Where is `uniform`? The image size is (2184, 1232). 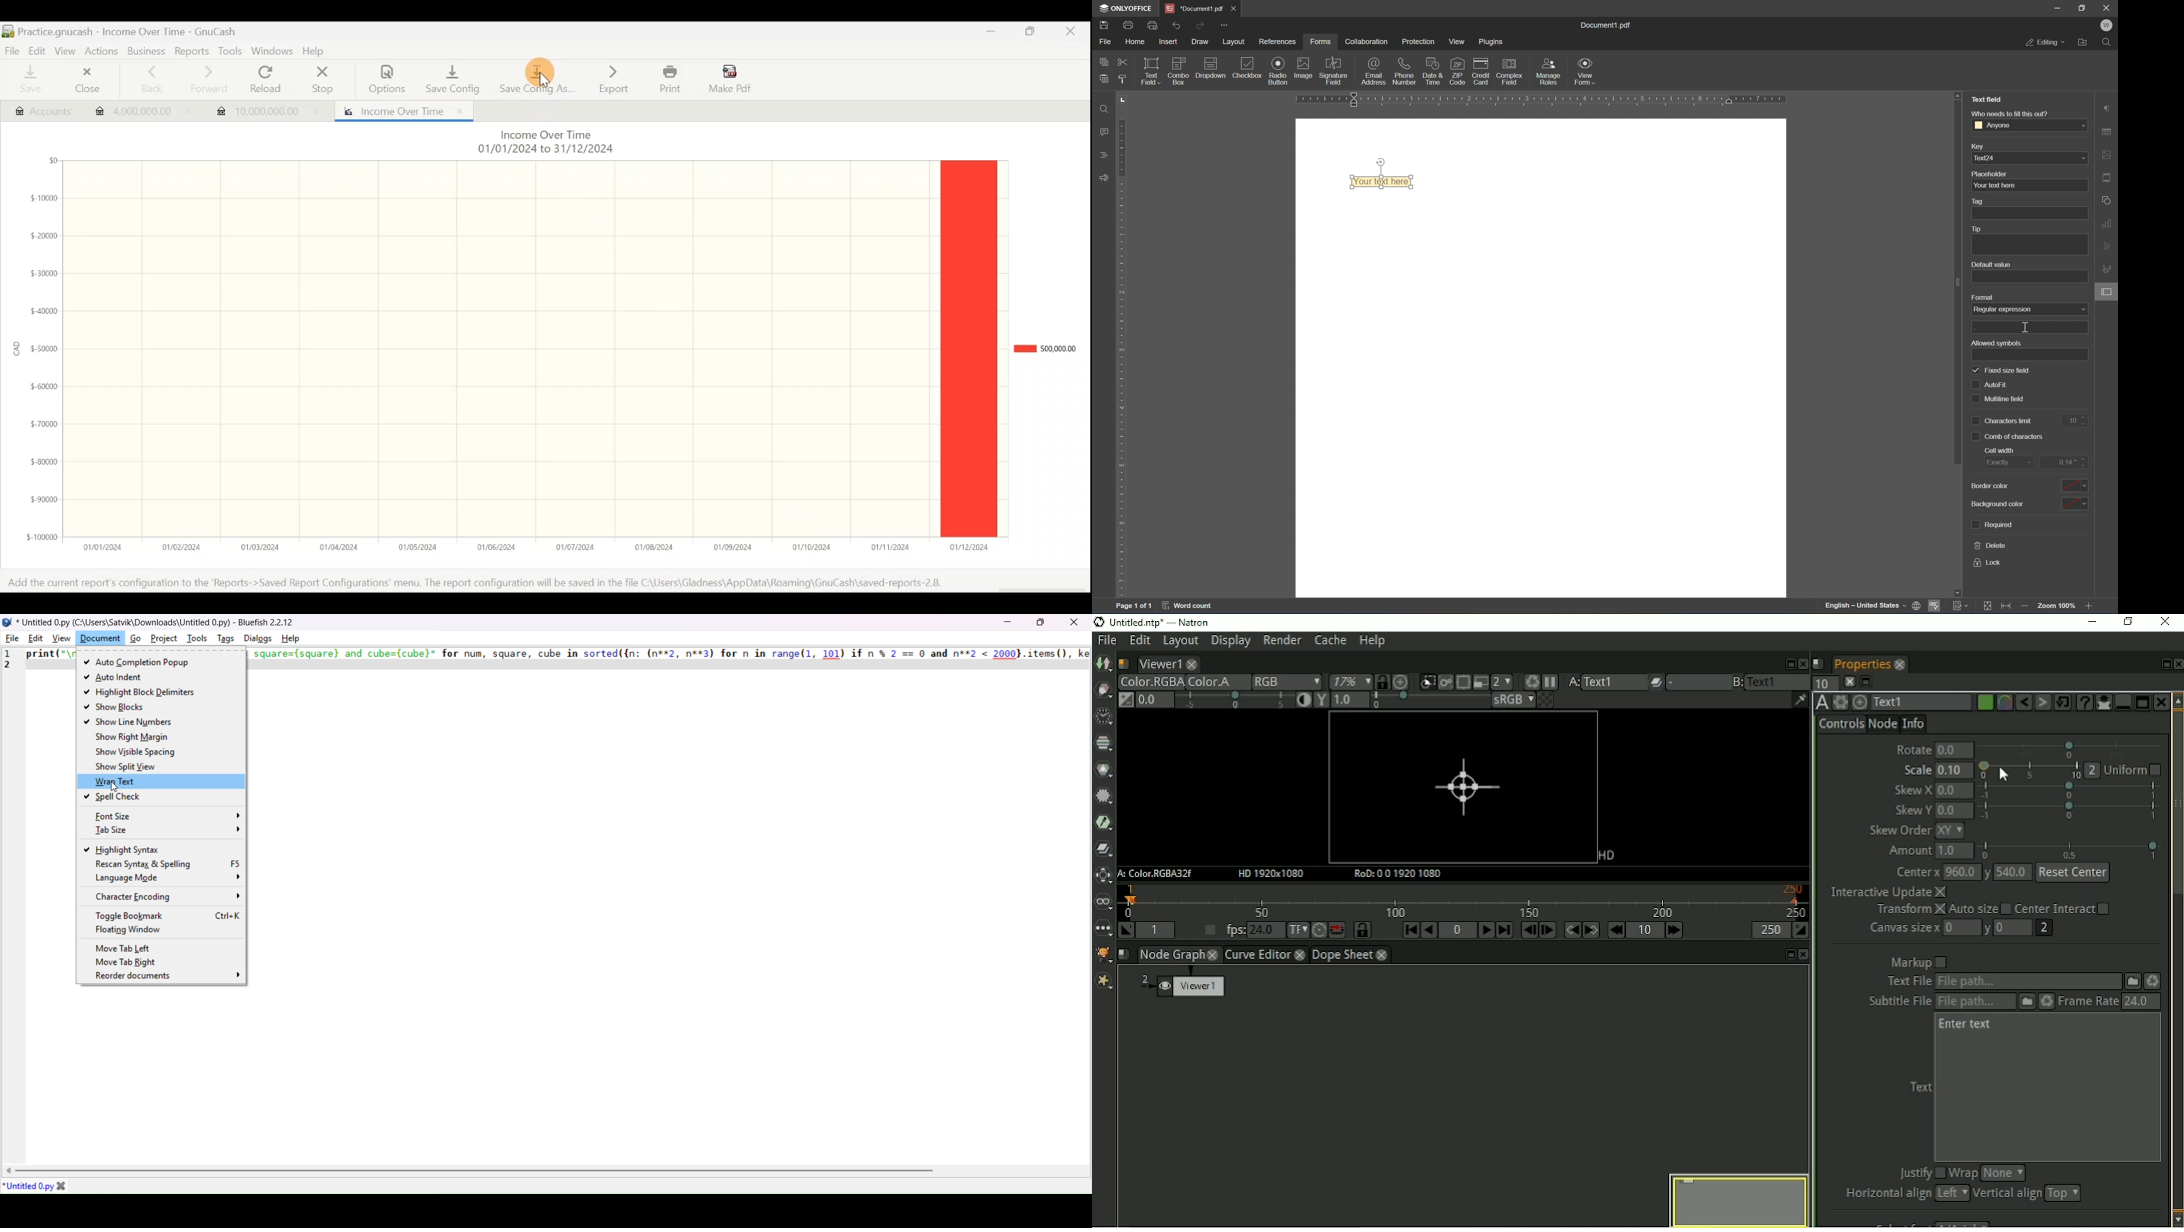
uniform is located at coordinates (2123, 770).